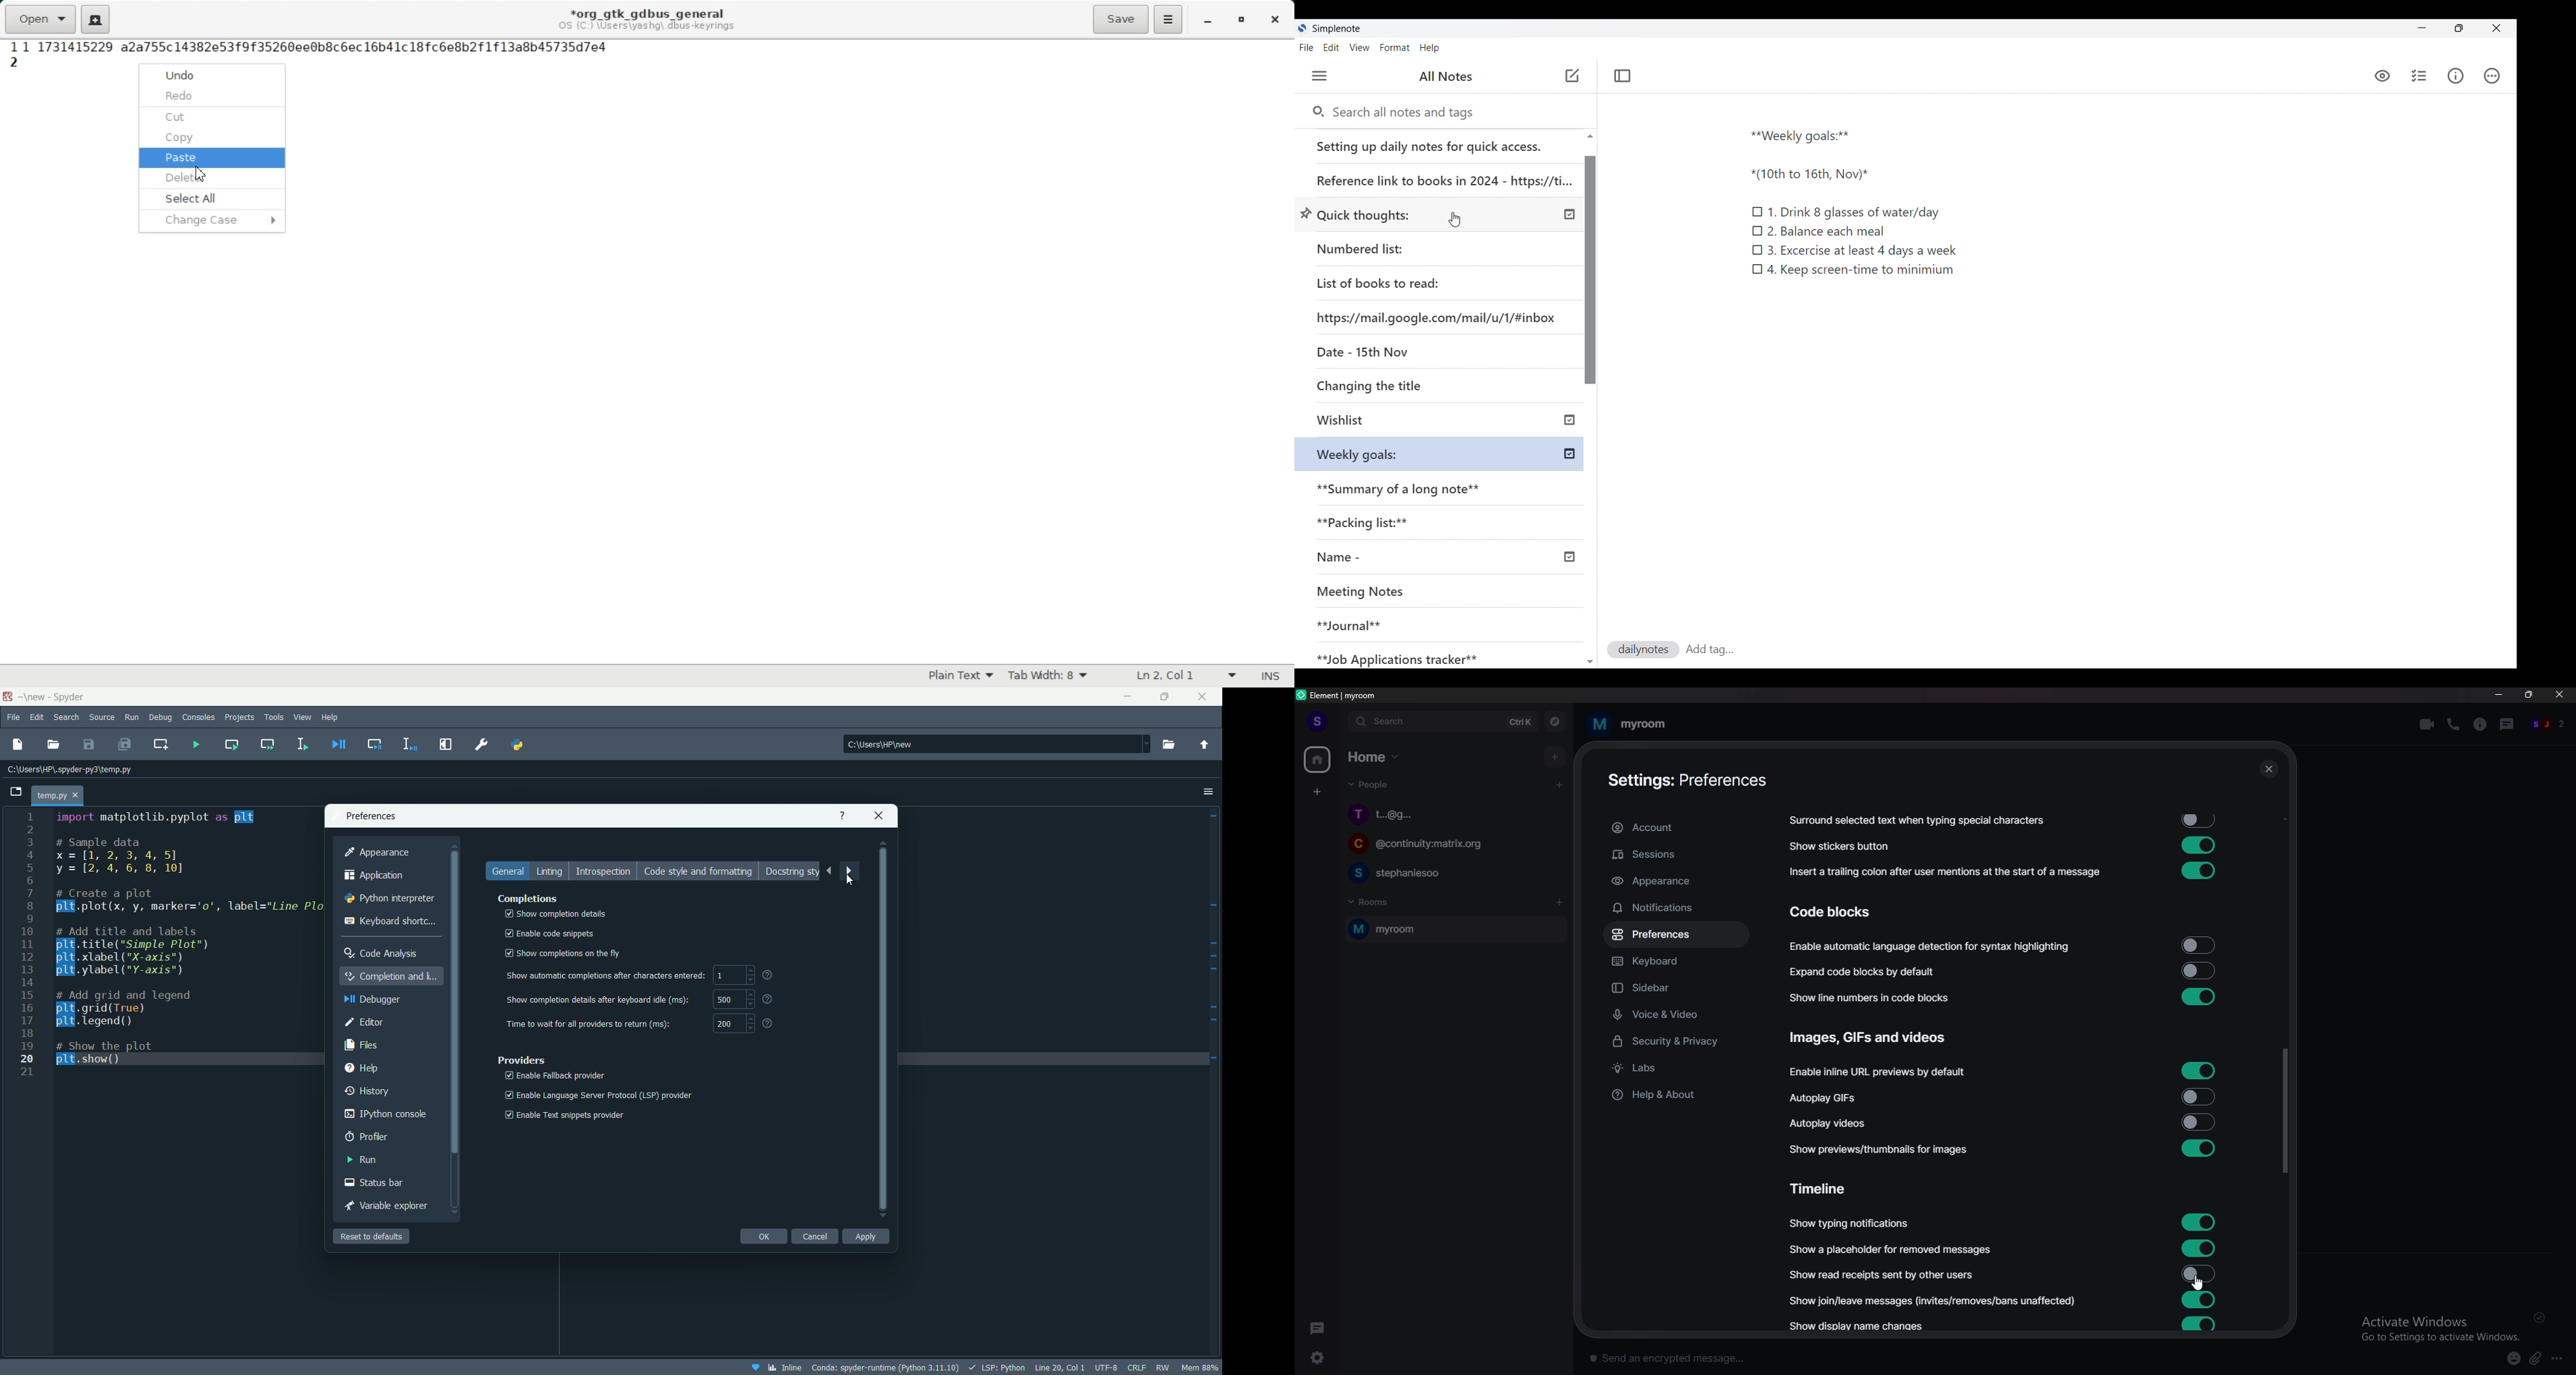  I want to click on show read rceipts send by other users, so click(1884, 1274).